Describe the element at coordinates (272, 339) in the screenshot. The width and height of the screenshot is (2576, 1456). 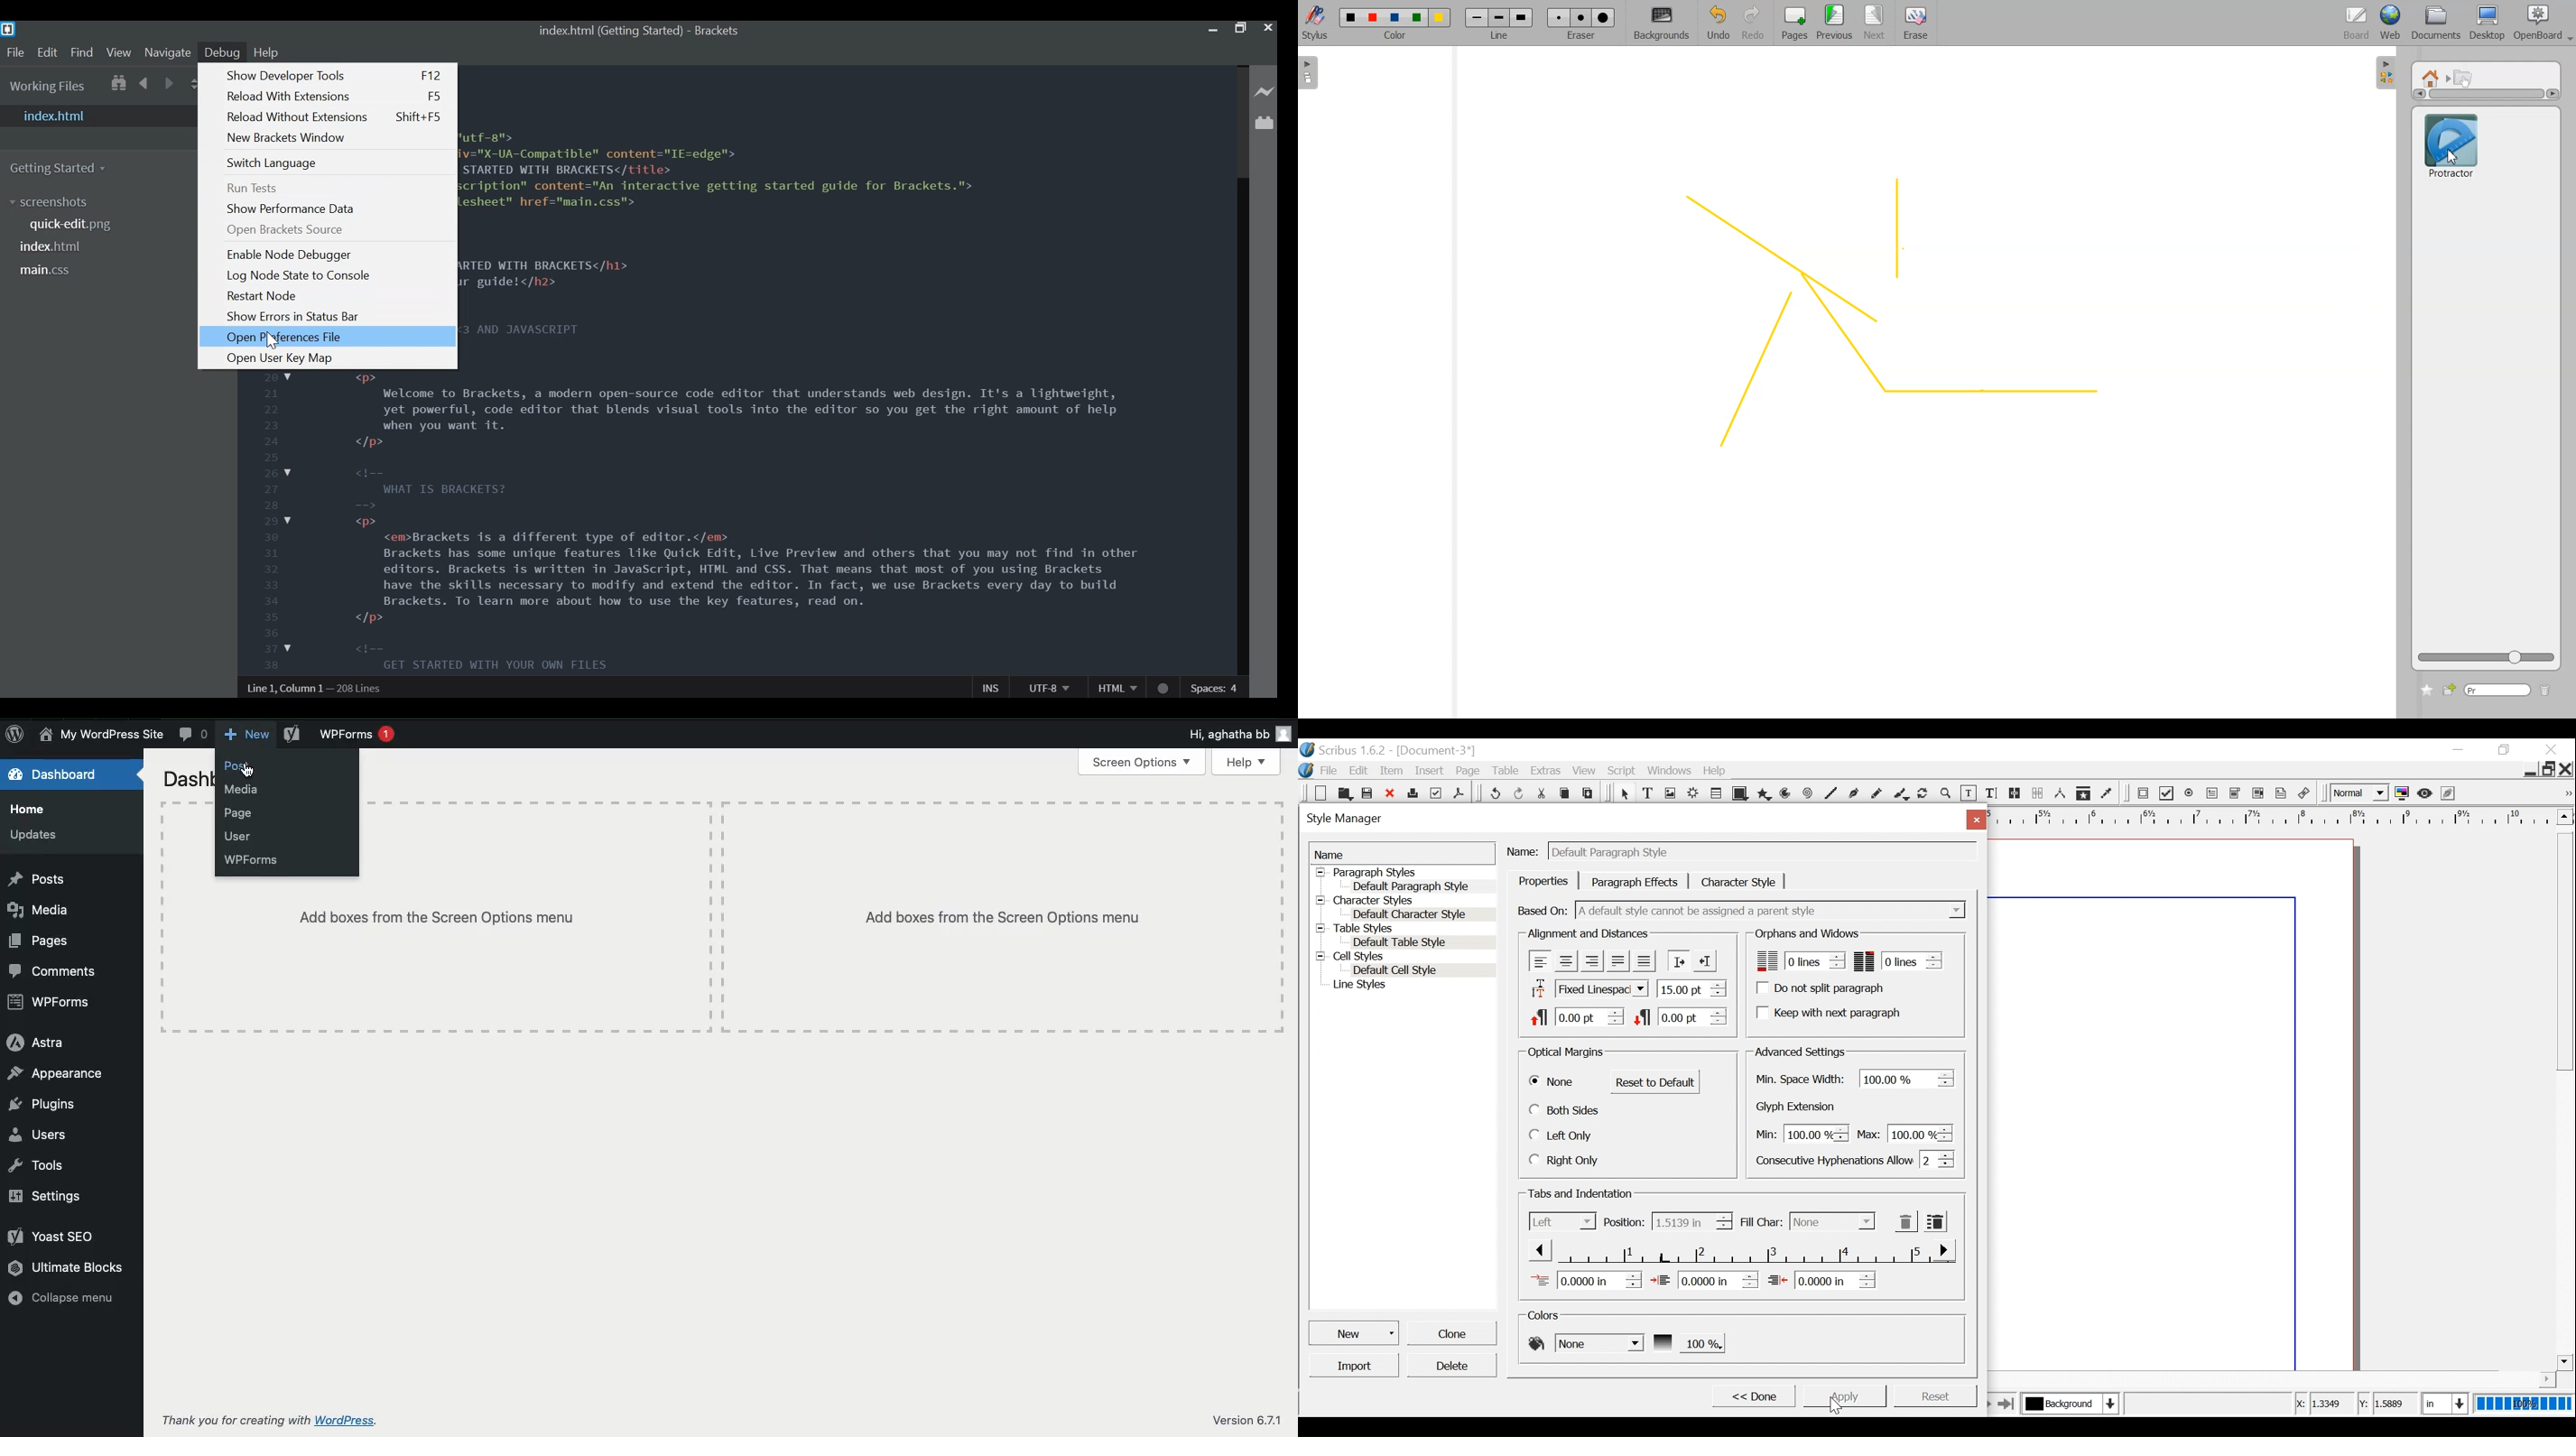
I see `Cursor` at that location.